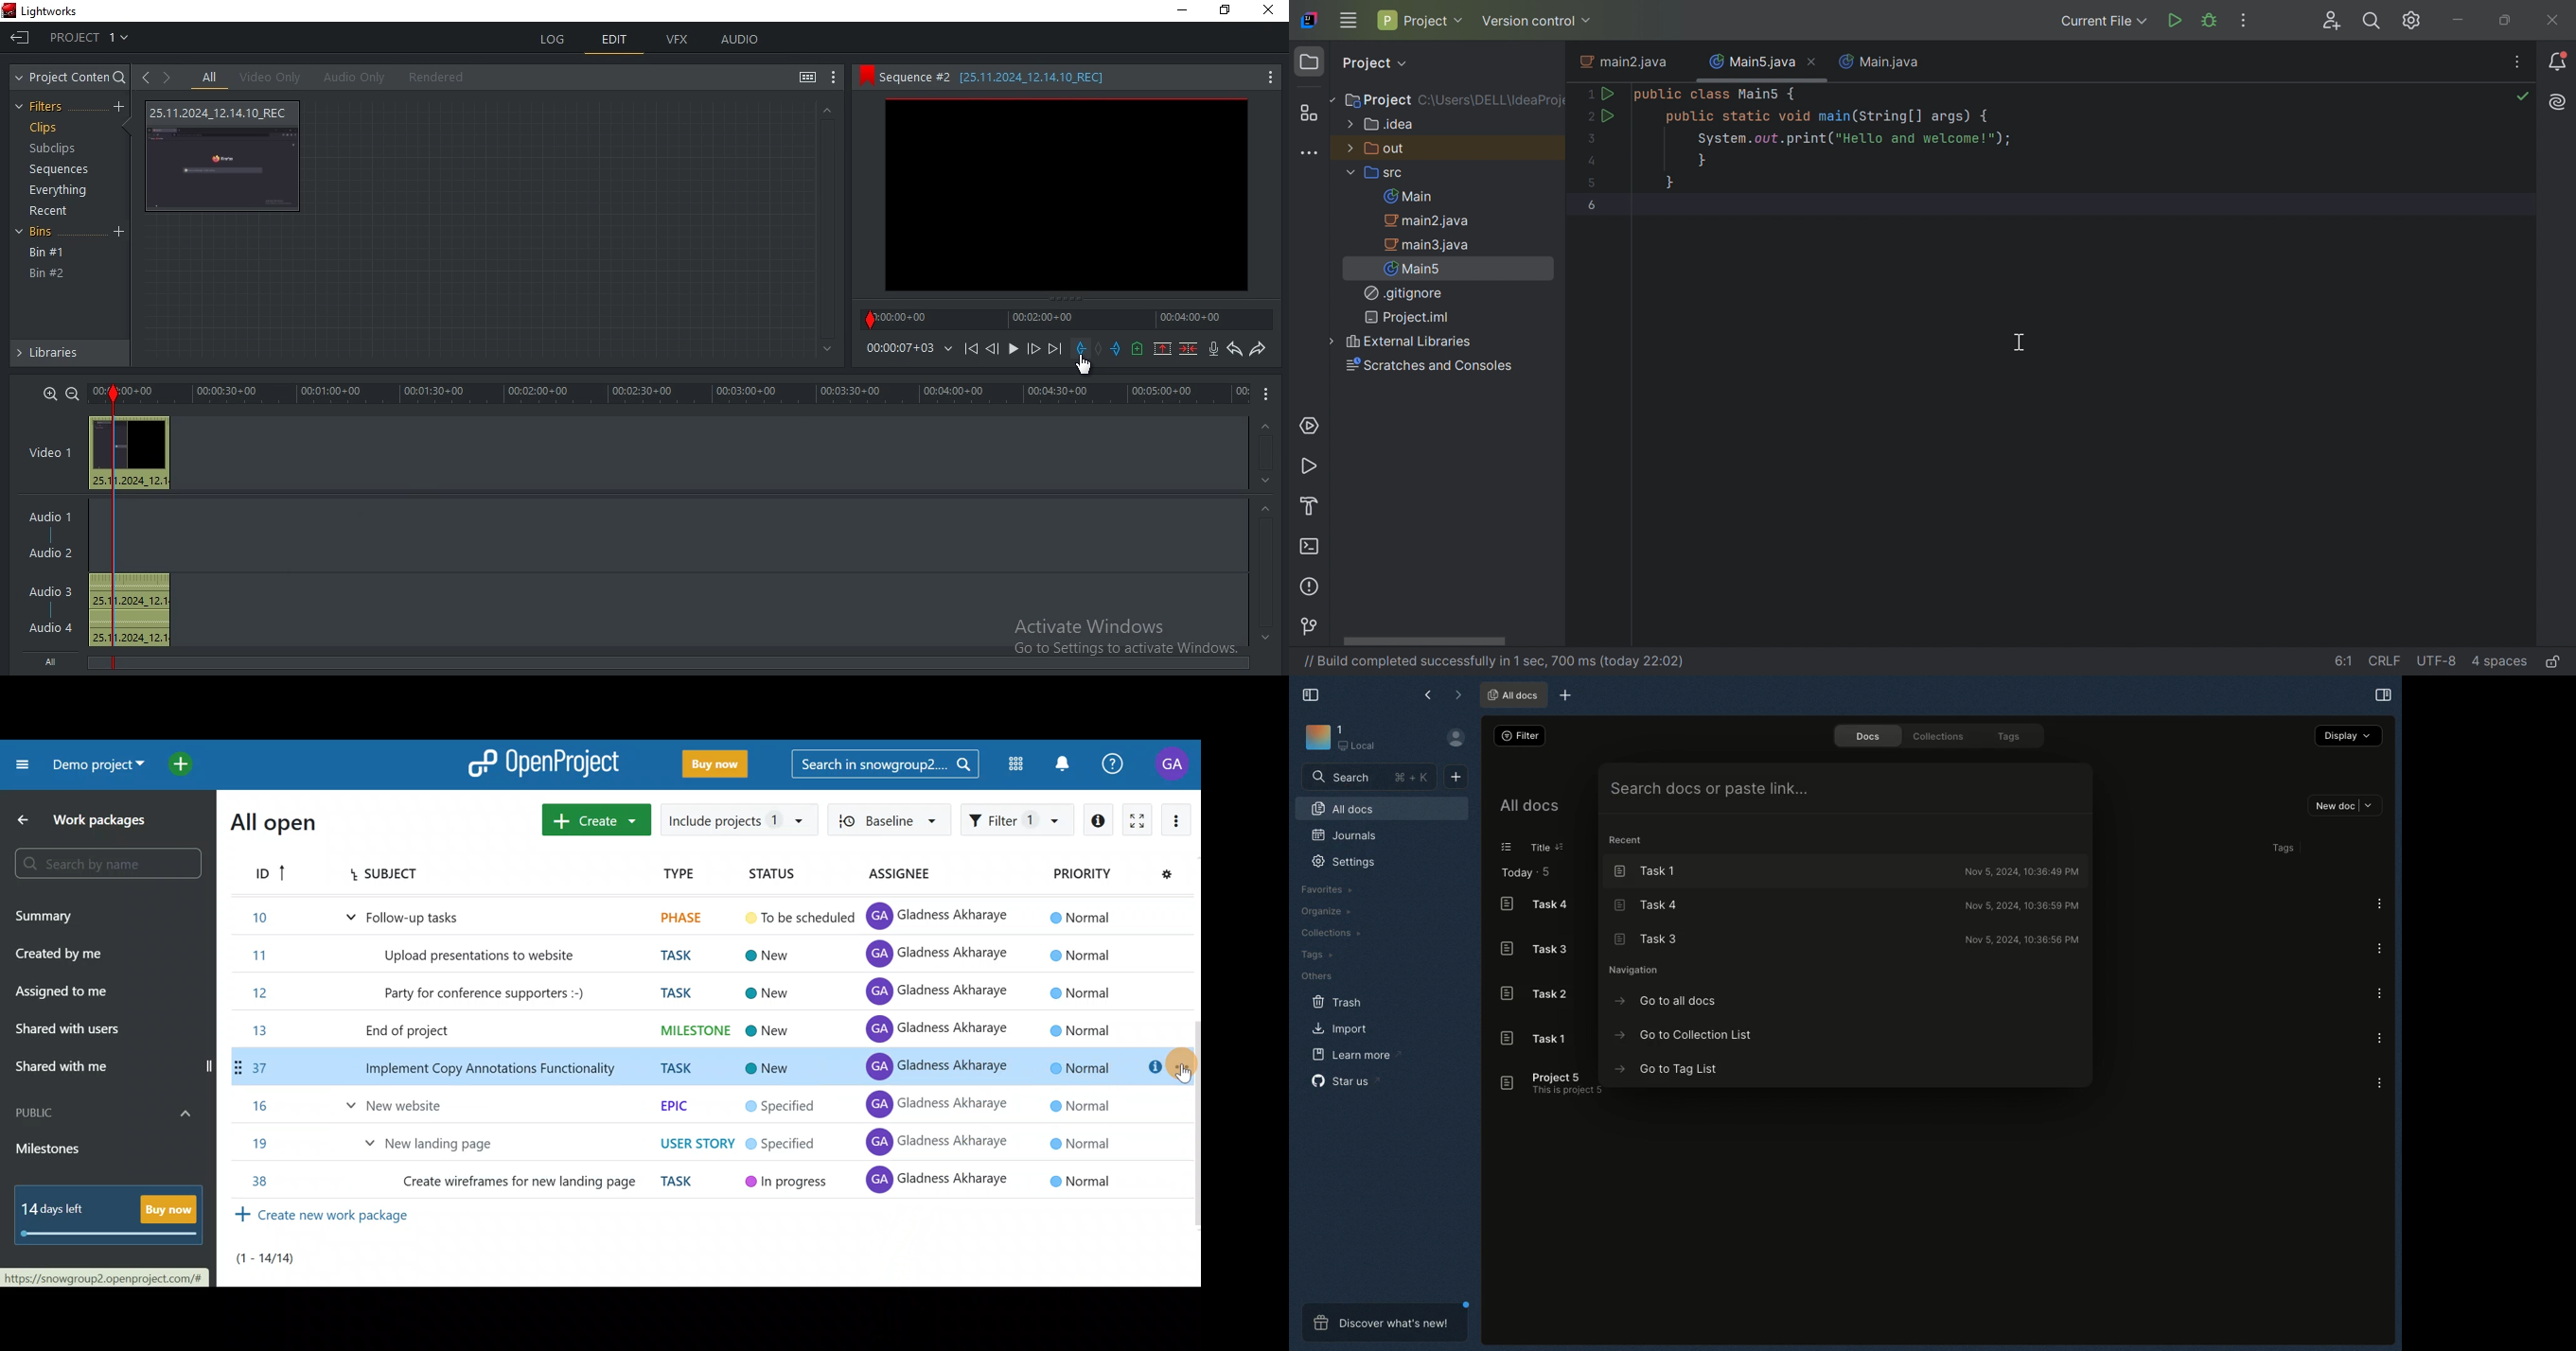 Image resolution: width=2576 pixels, height=1372 pixels. What do you see at coordinates (683, 1067) in the screenshot?
I see `TASK` at bounding box center [683, 1067].